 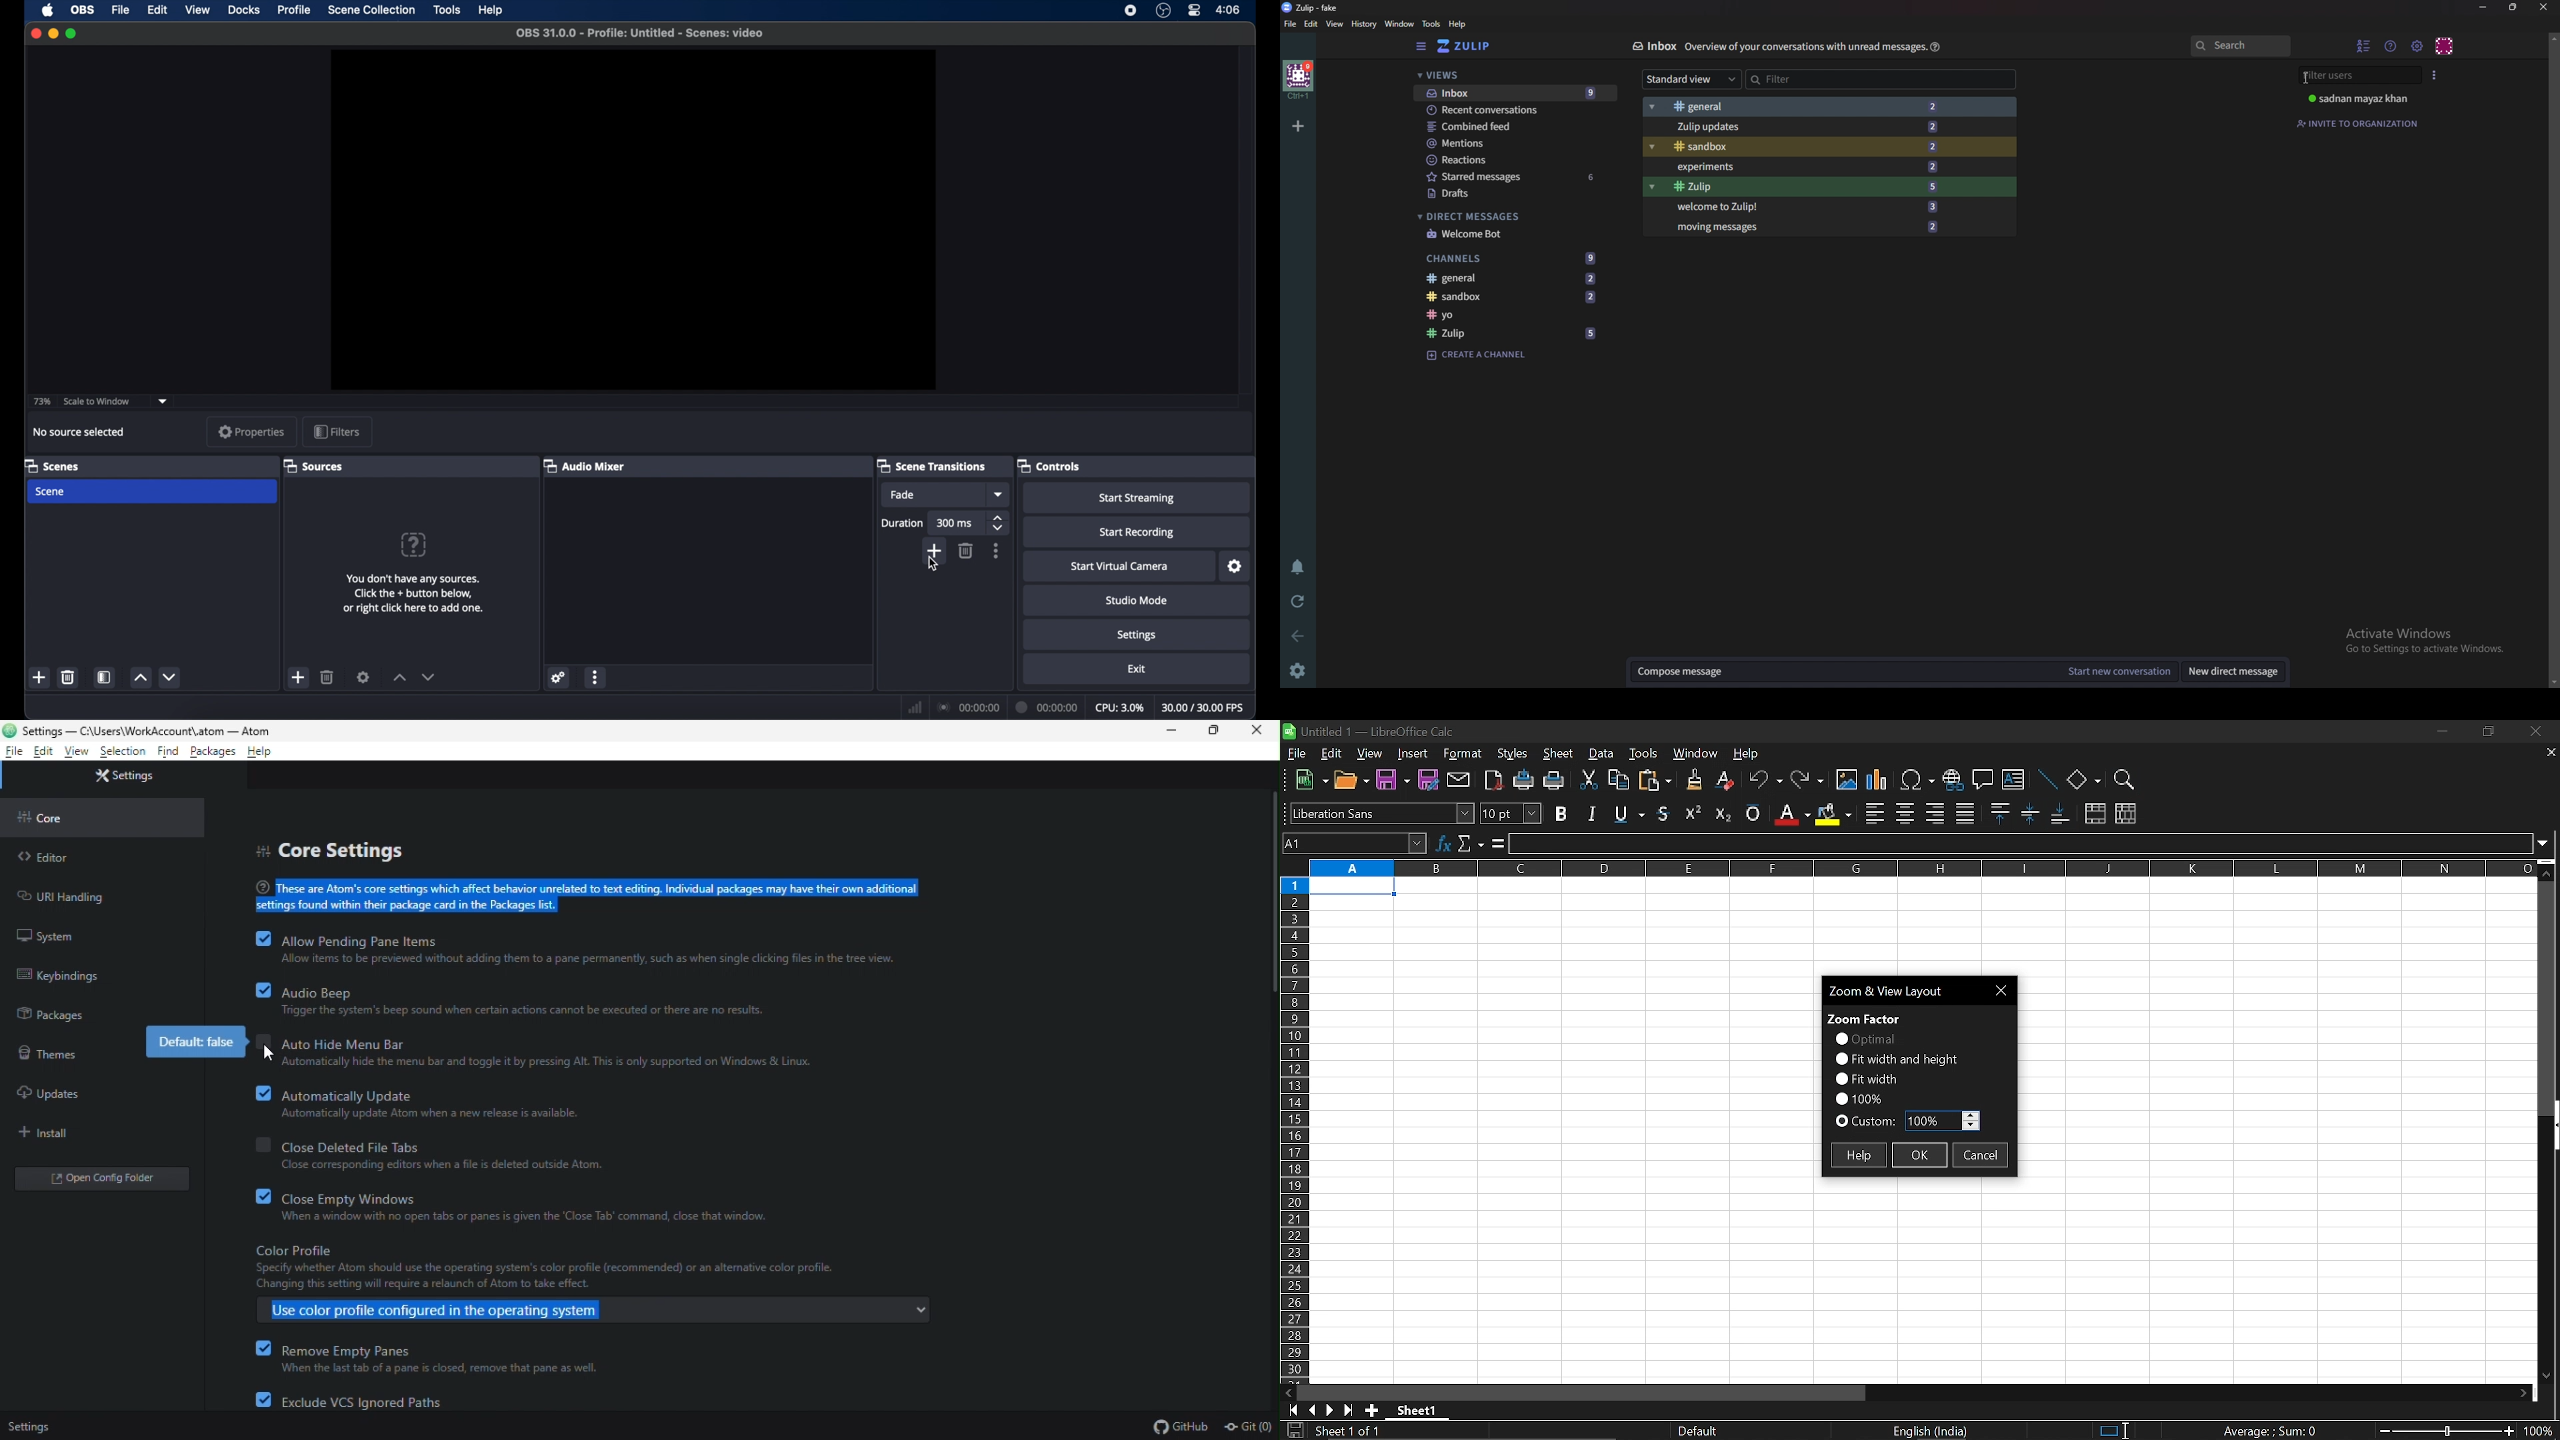 I want to click on more options, so click(x=596, y=677).